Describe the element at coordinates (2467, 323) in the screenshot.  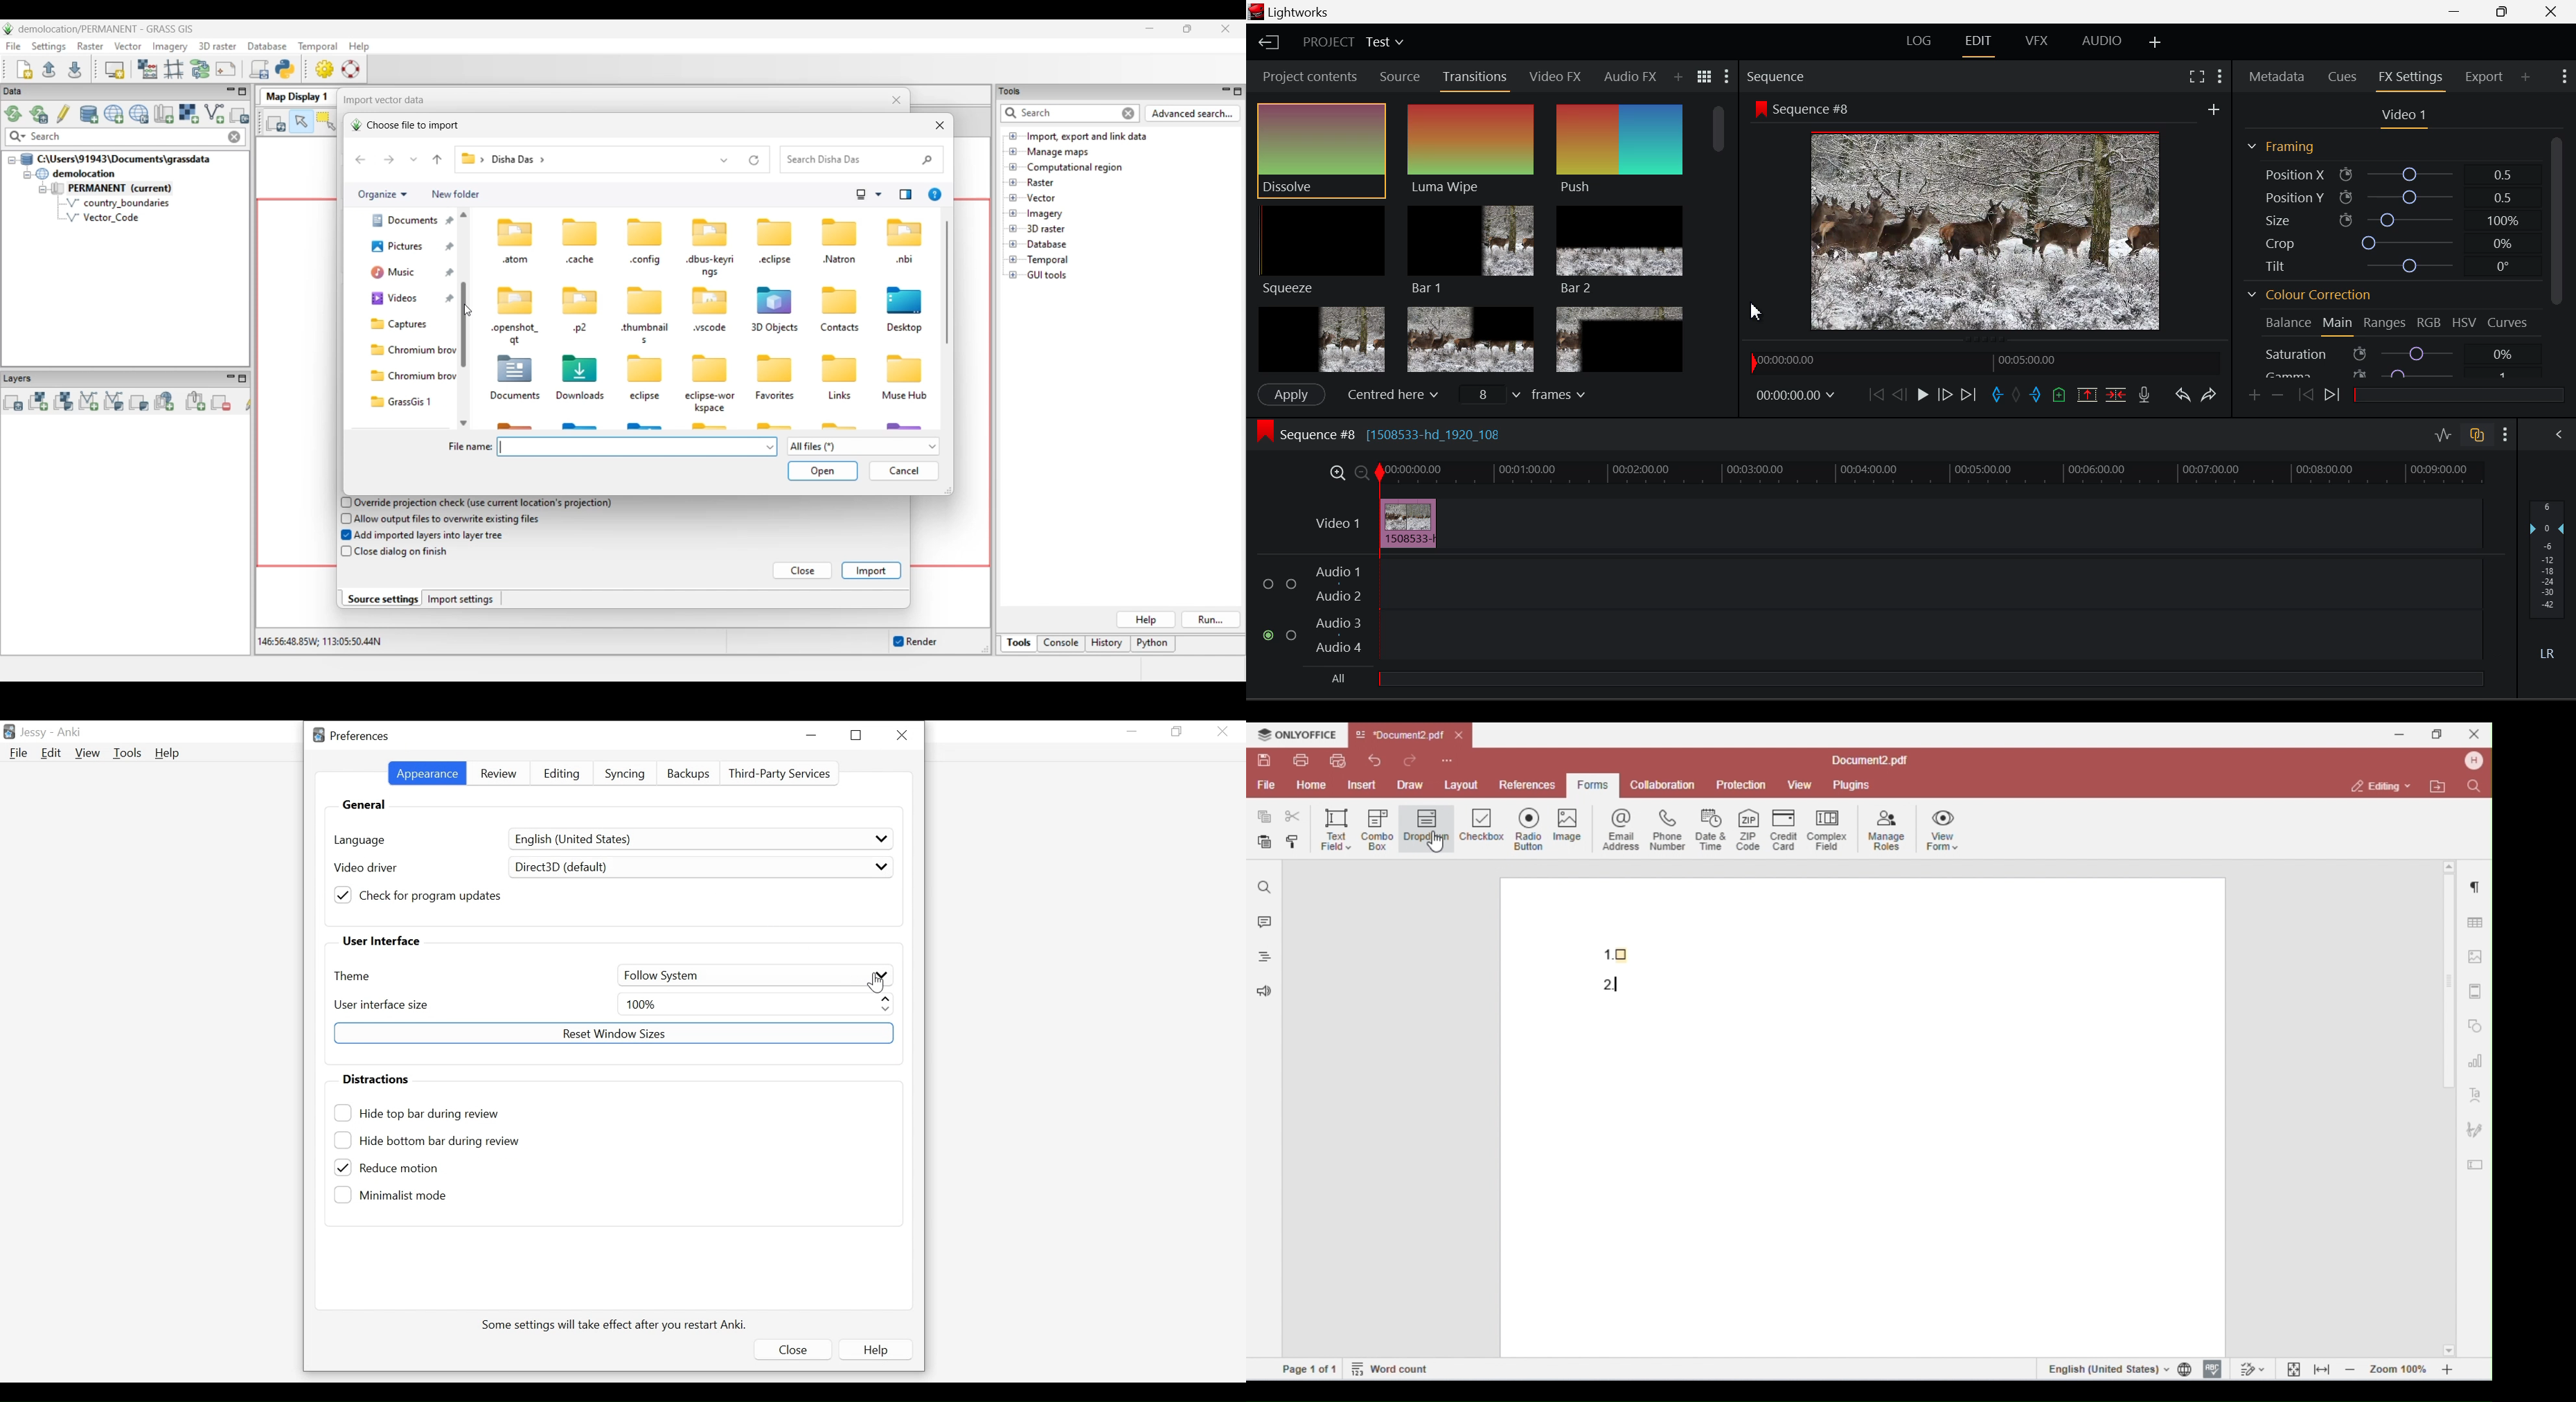
I see `HSV` at that location.